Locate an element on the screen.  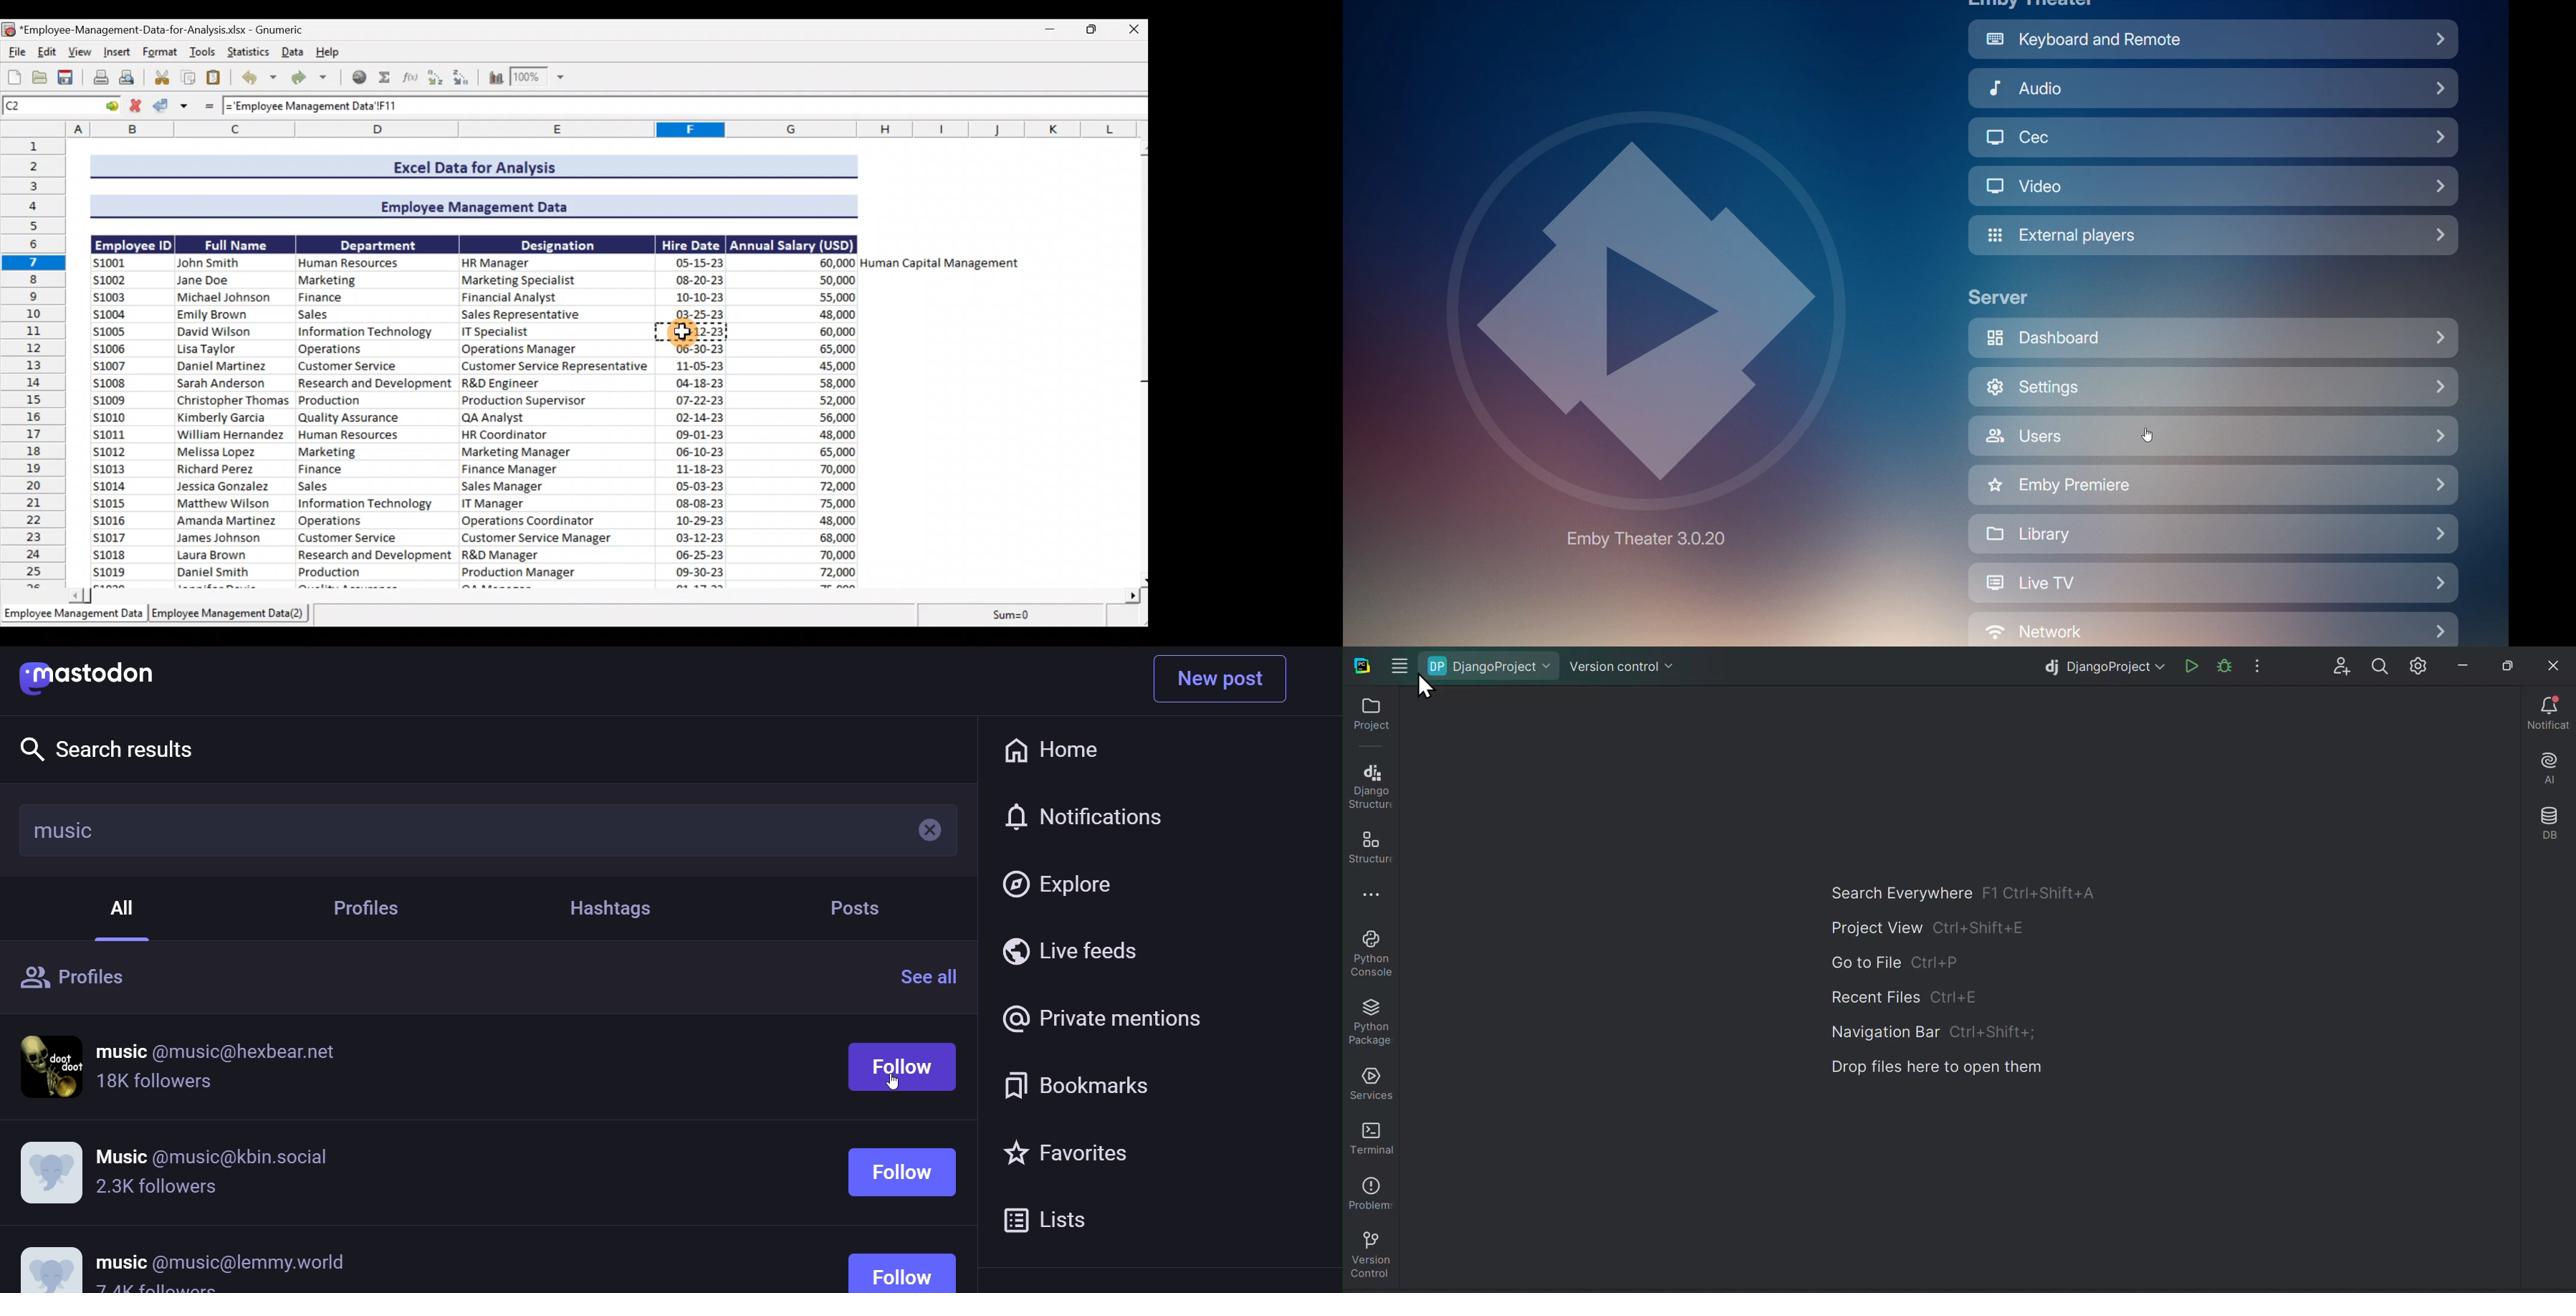
Maximise is located at coordinates (1097, 29).